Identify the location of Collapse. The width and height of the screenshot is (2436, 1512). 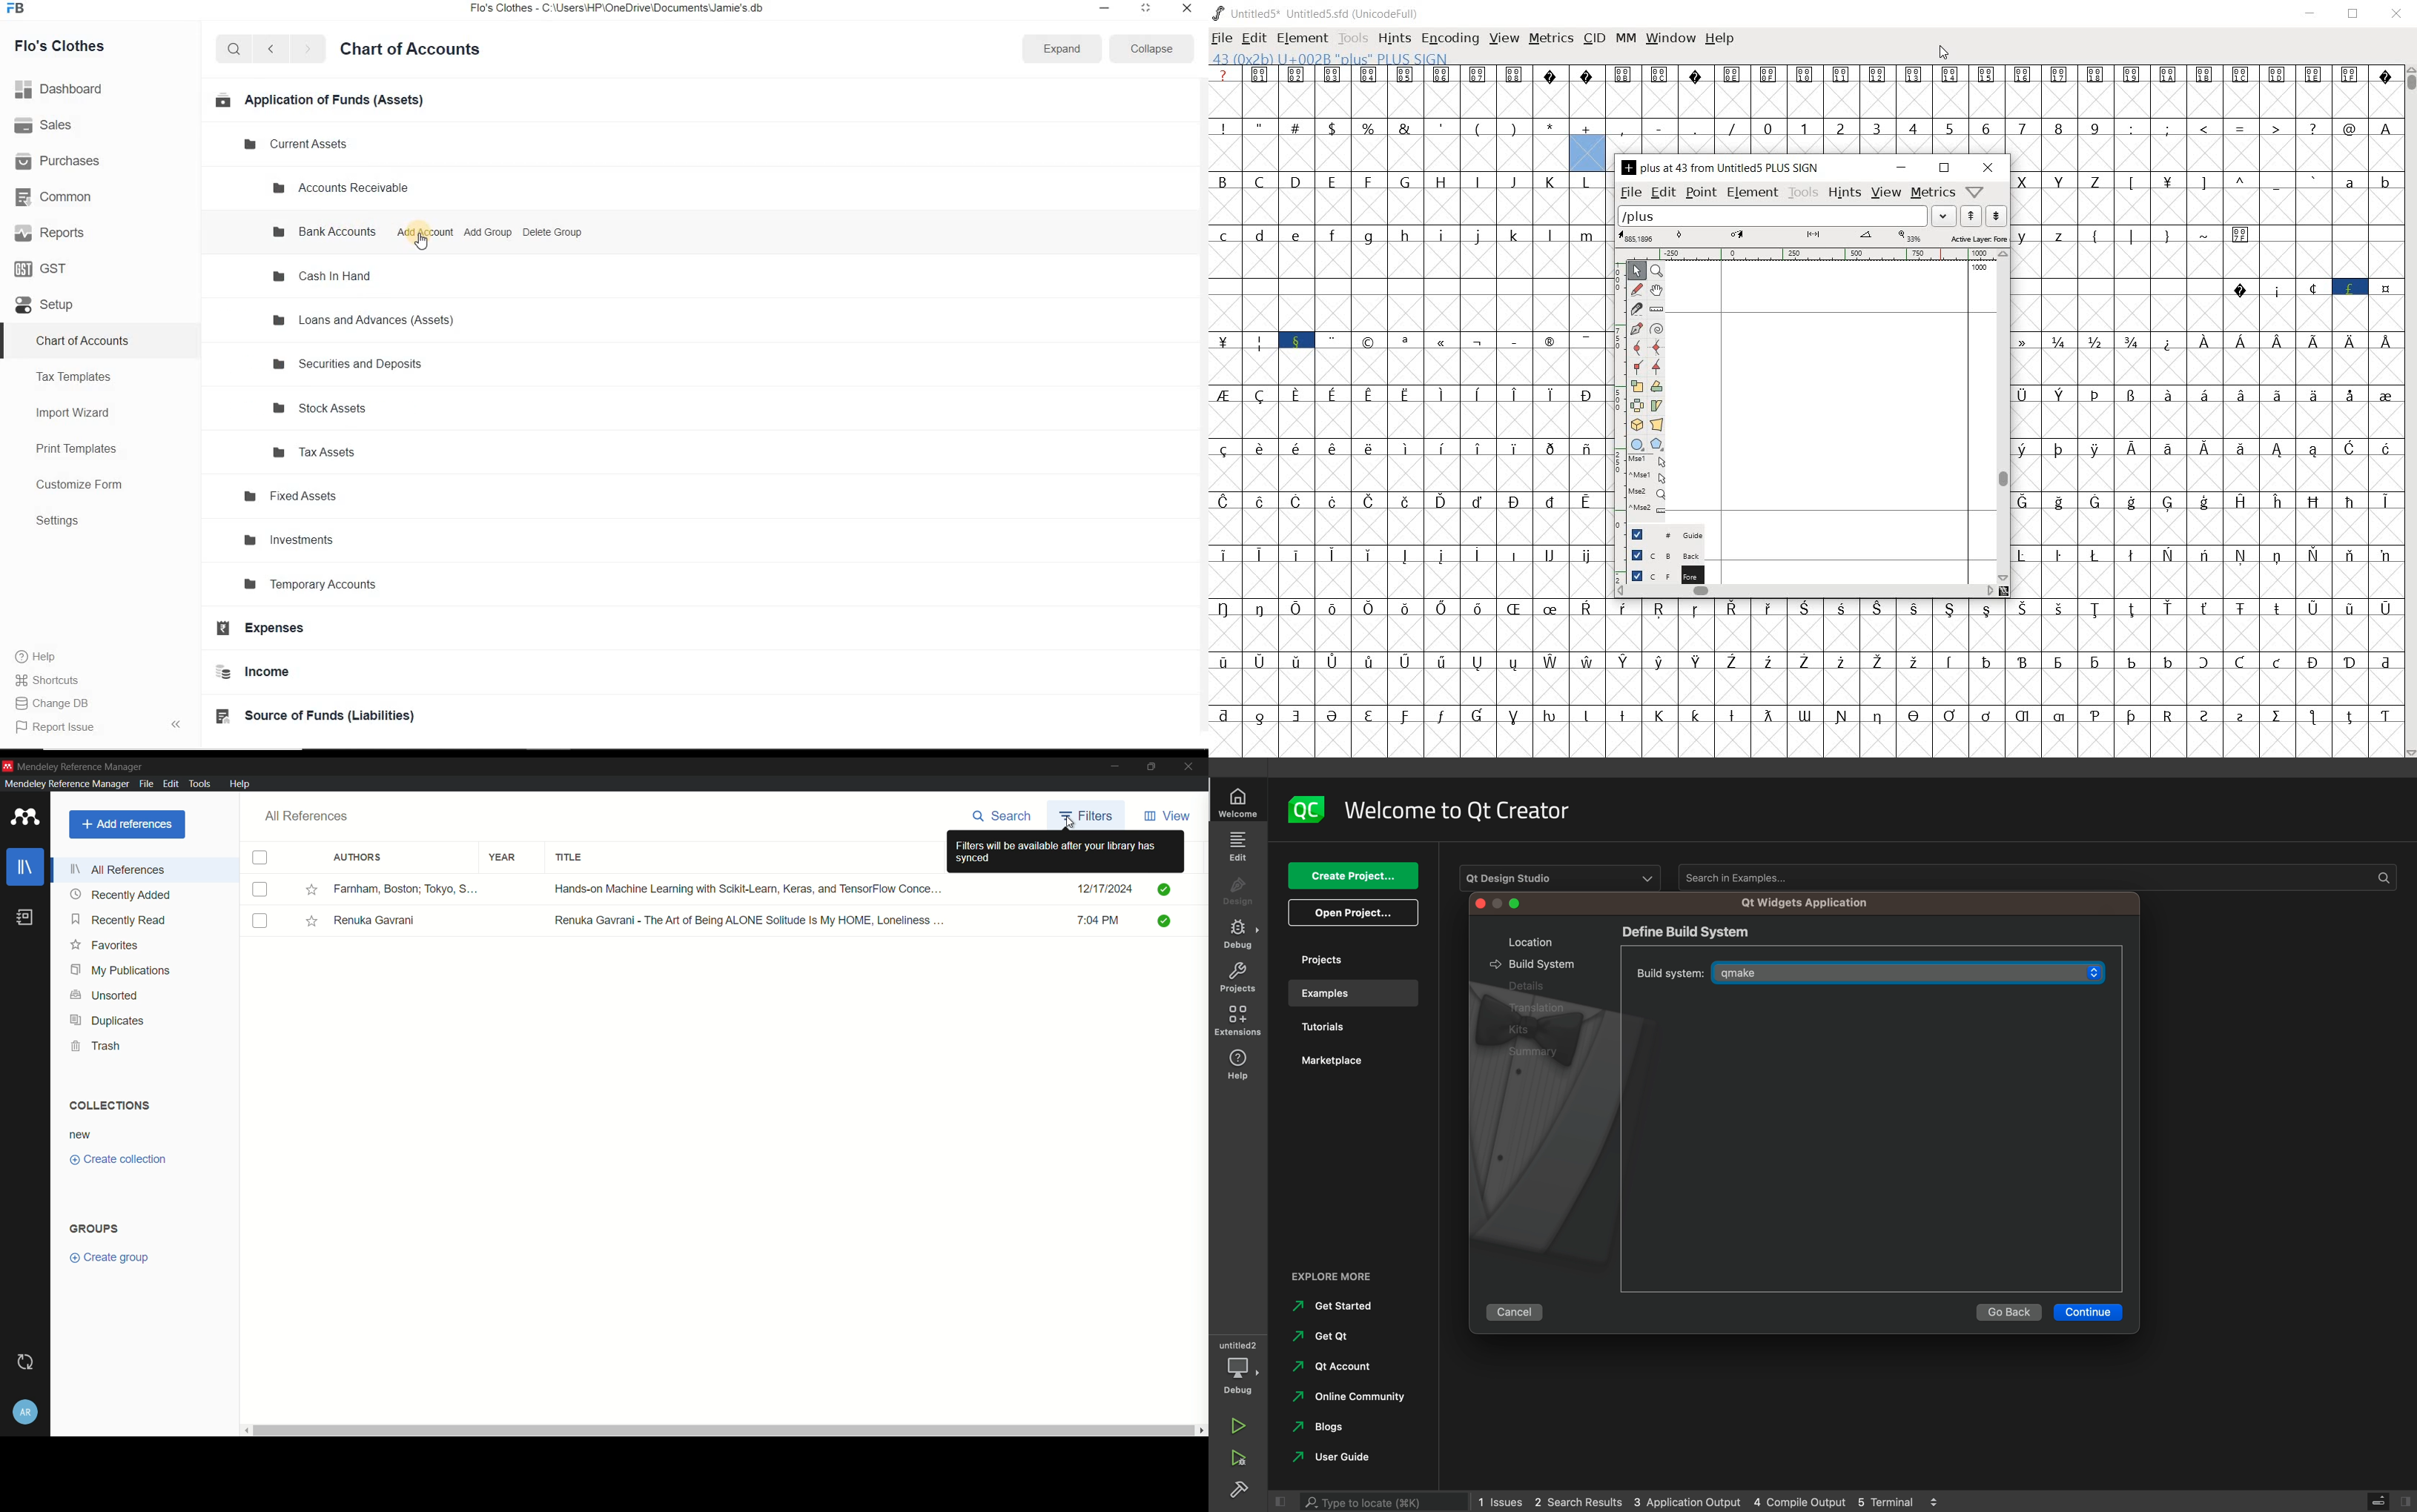
(1151, 48).